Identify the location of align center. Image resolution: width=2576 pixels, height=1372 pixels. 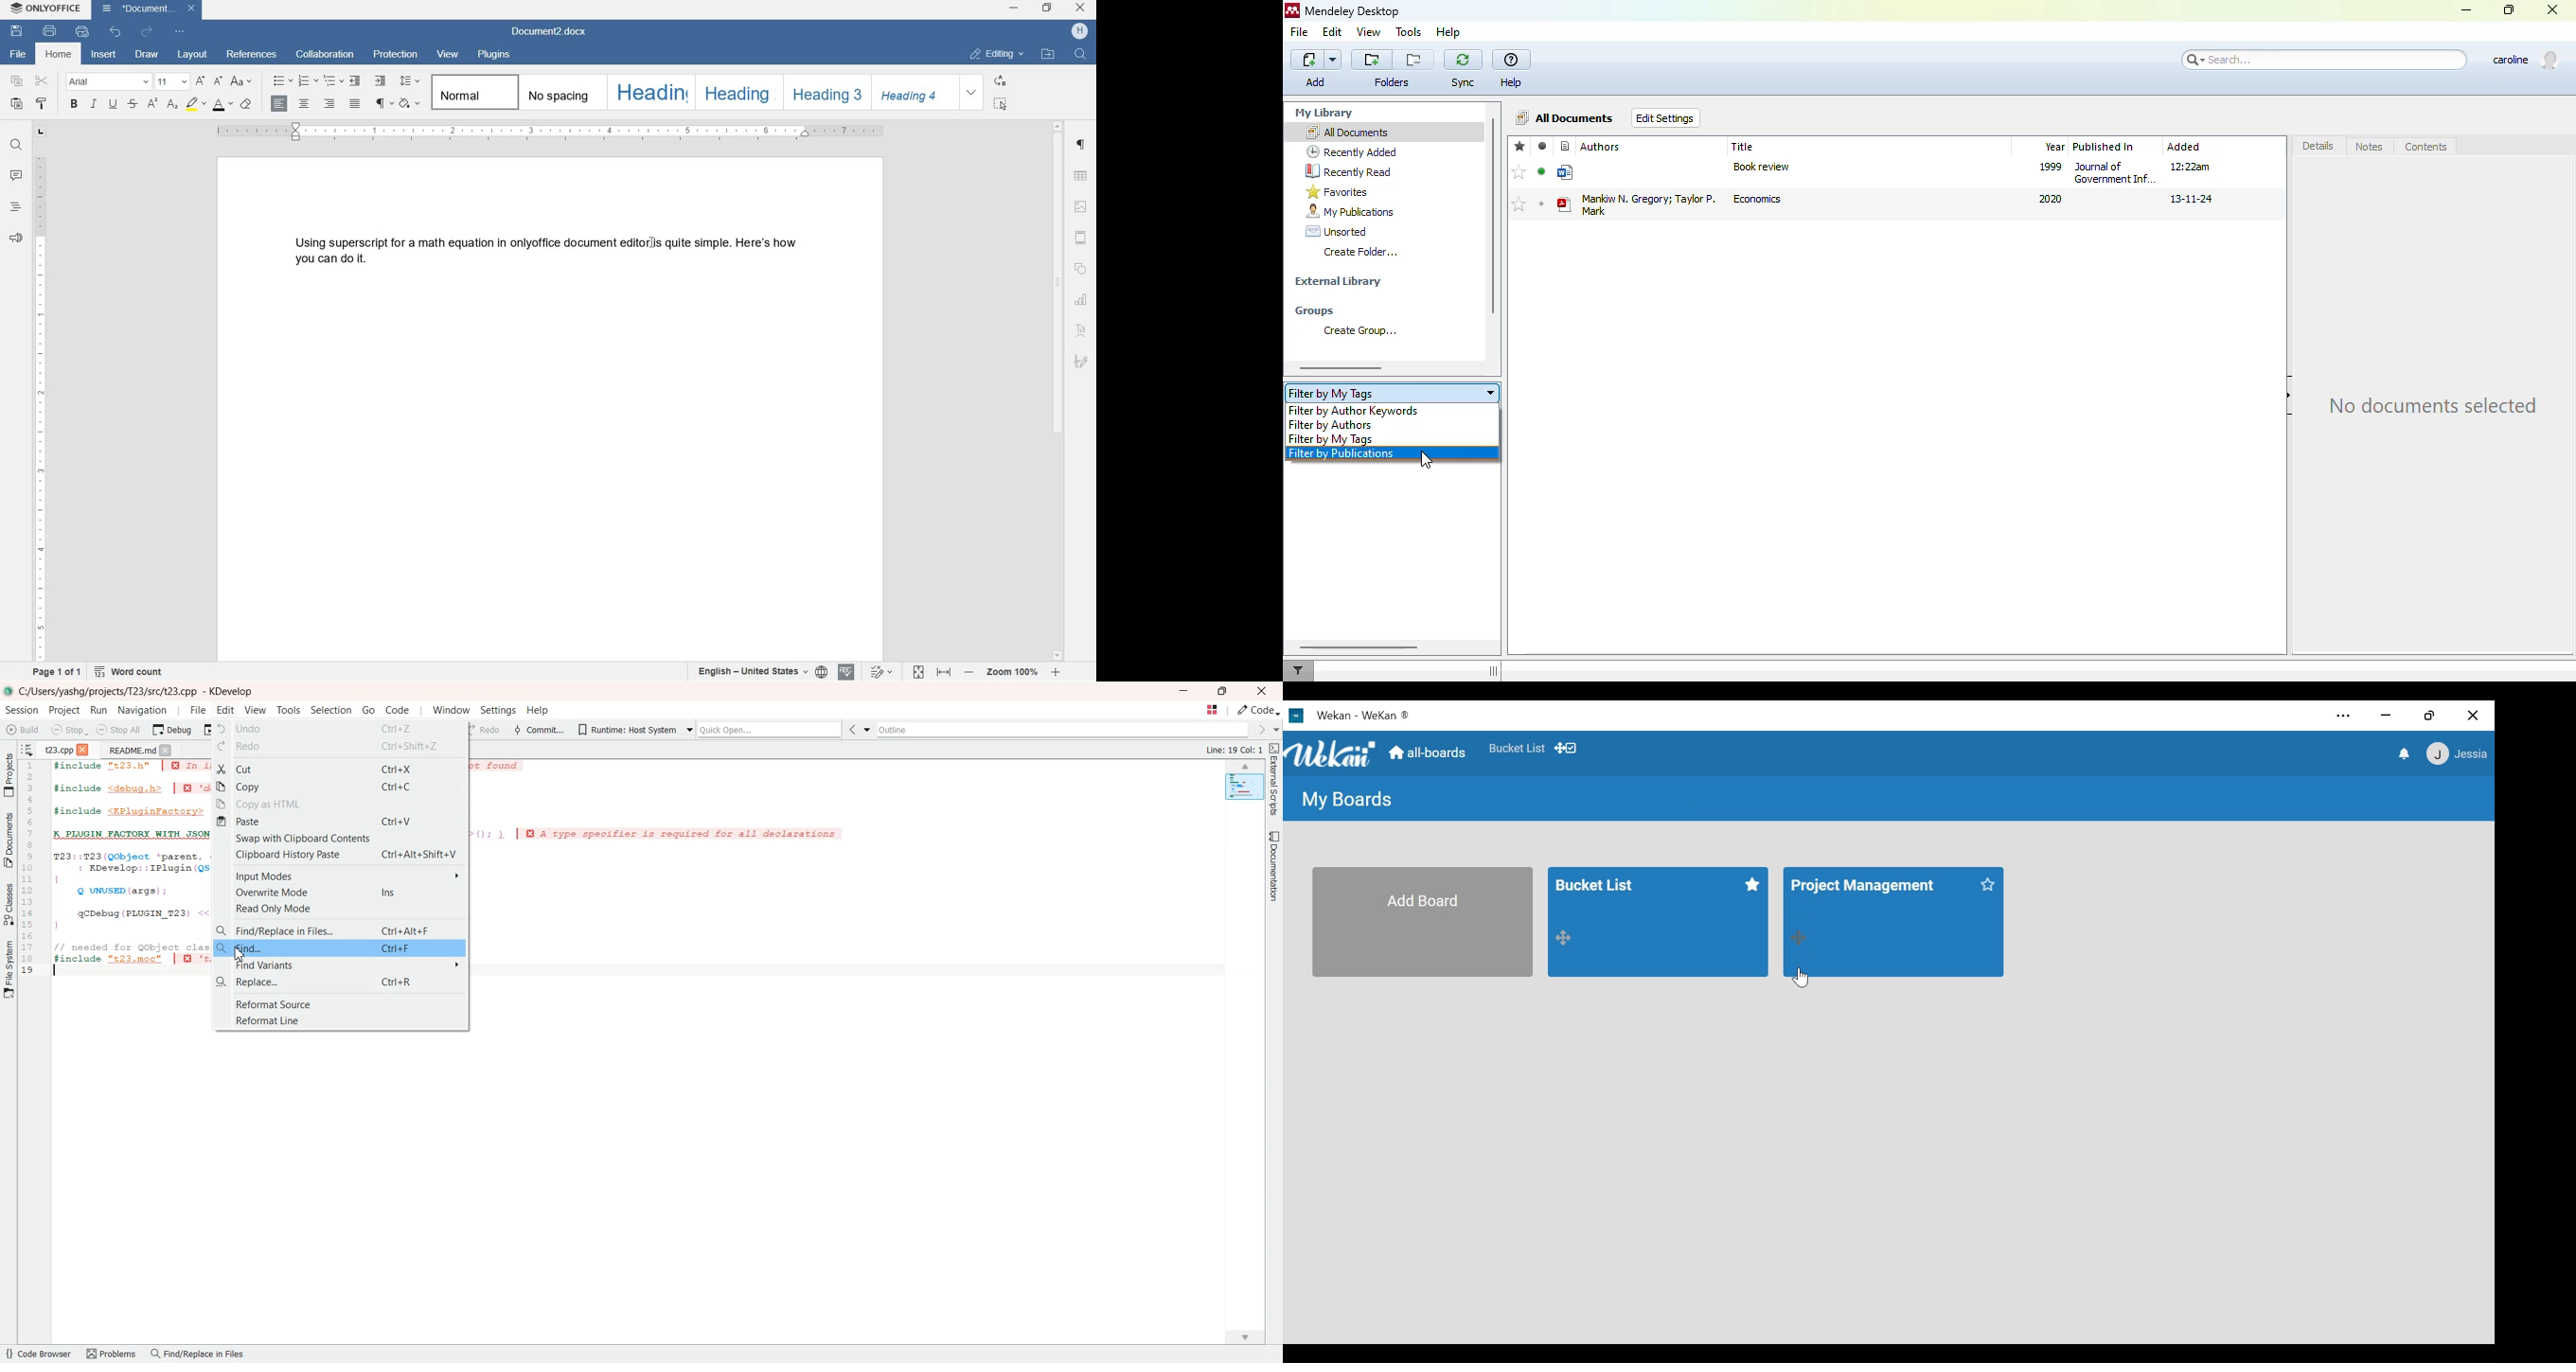
(306, 104).